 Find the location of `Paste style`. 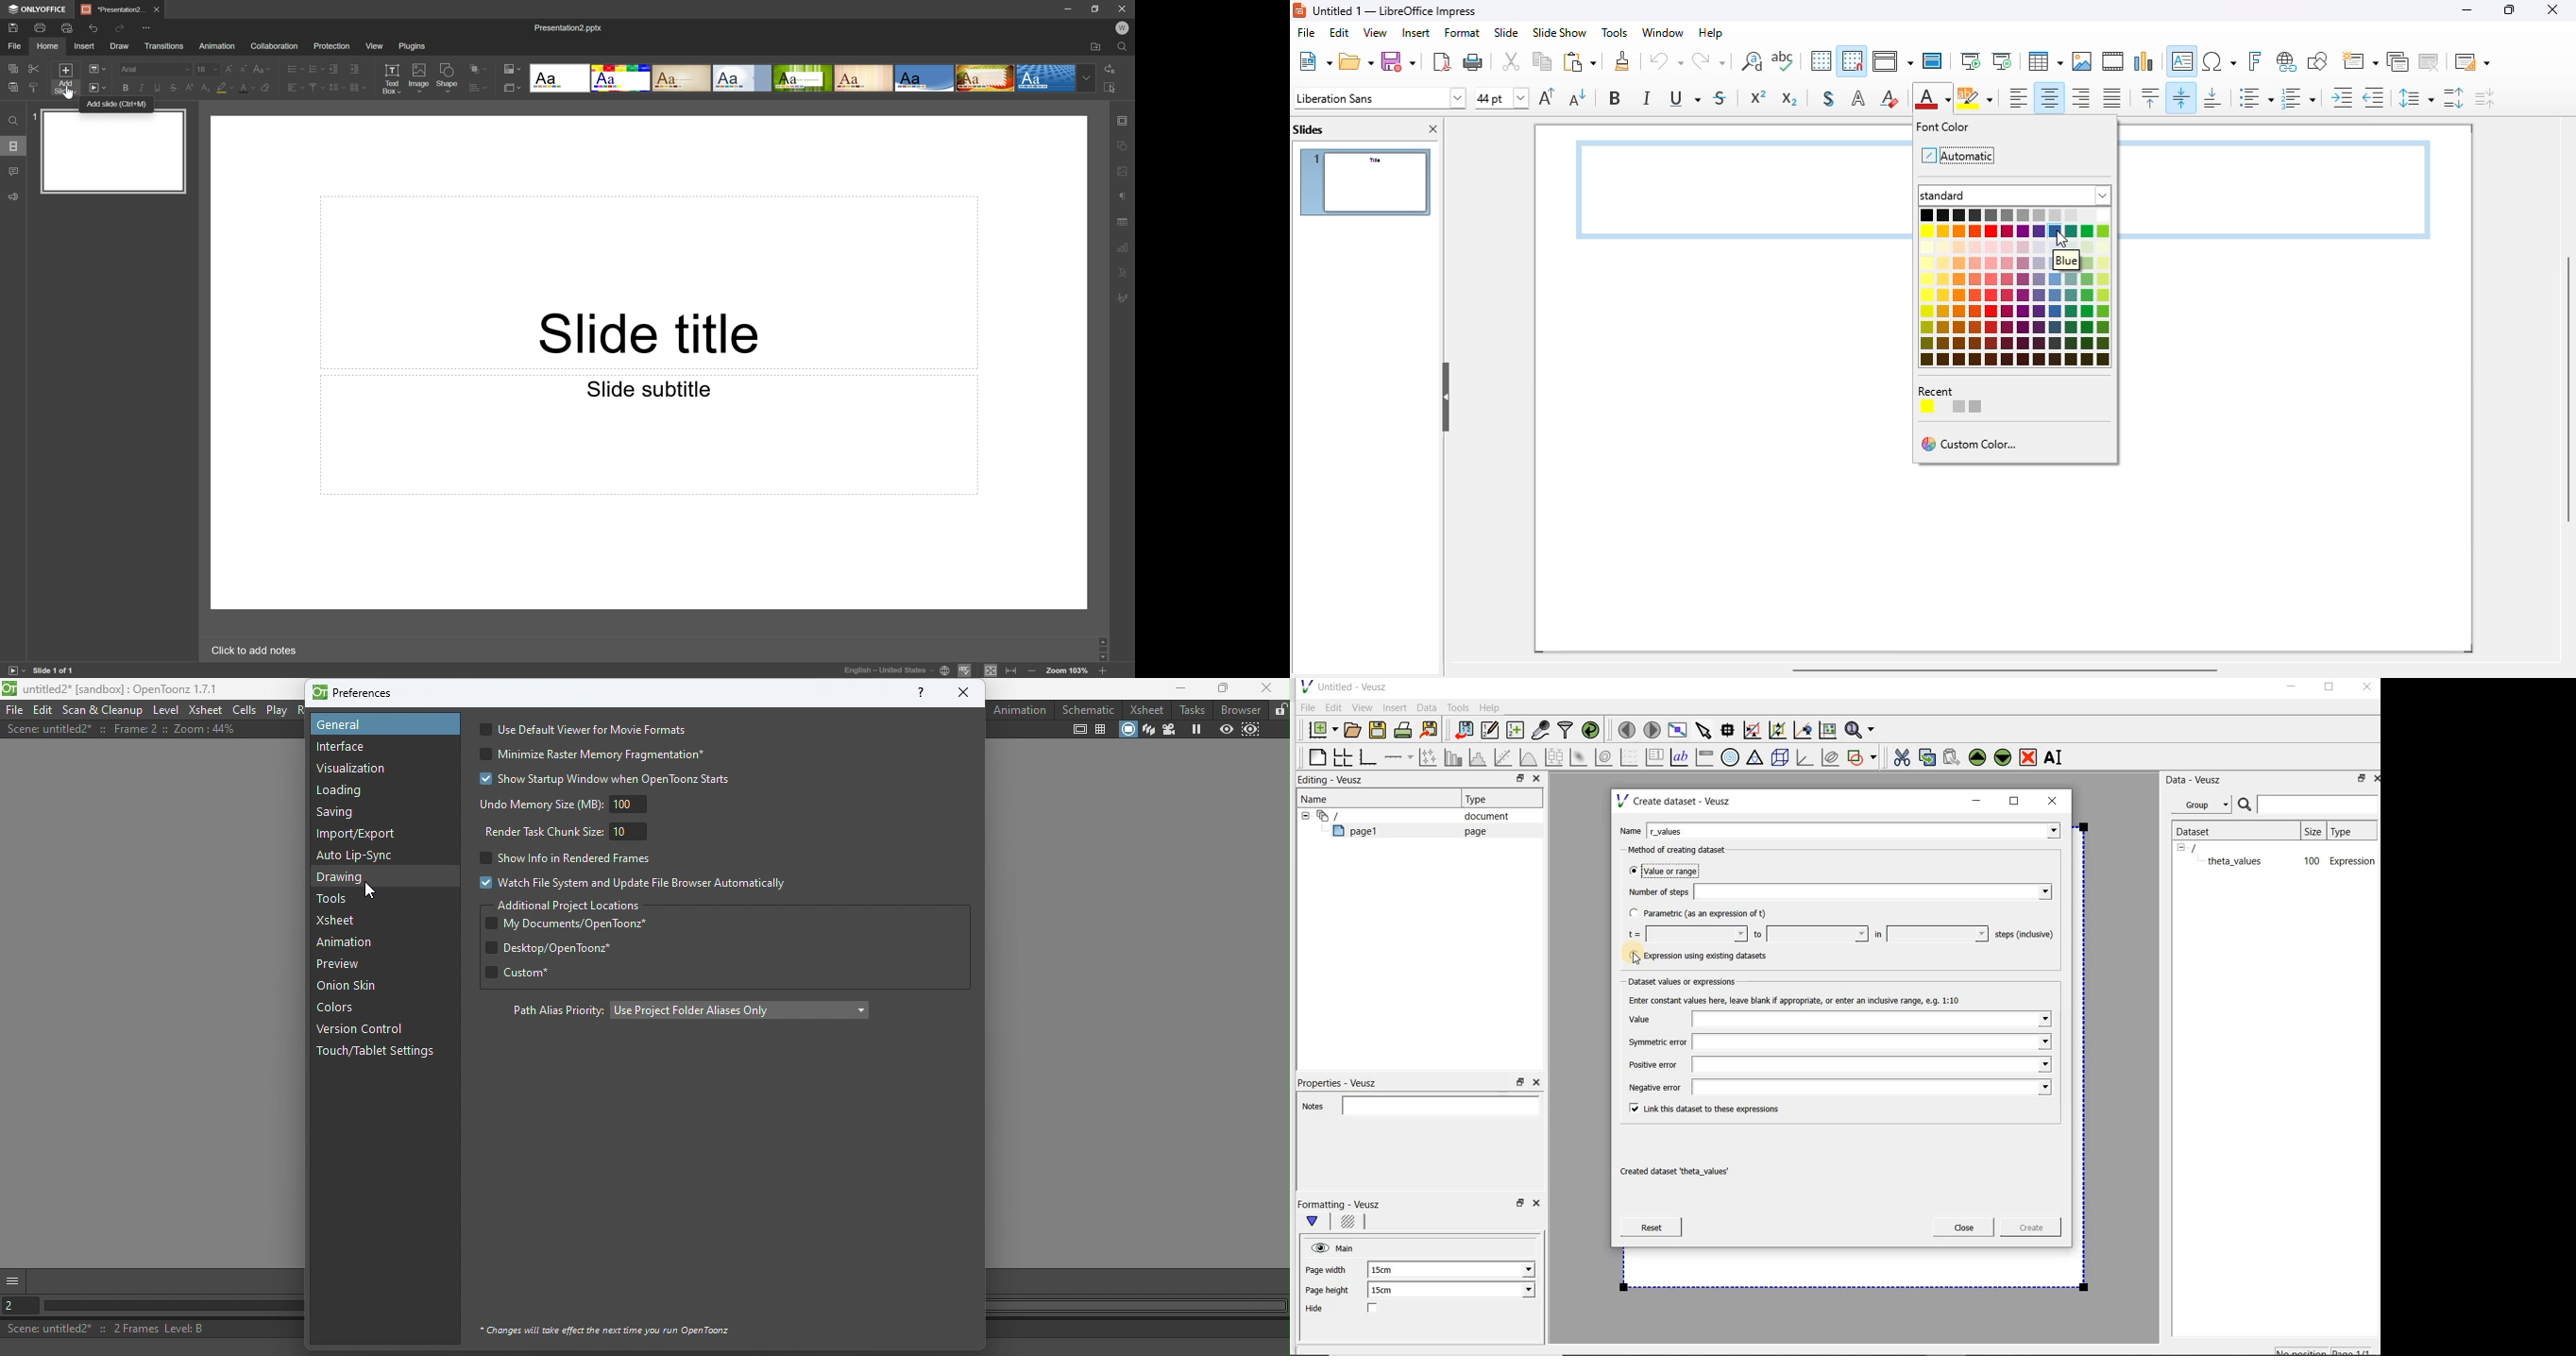

Paste style is located at coordinates (33, 88).